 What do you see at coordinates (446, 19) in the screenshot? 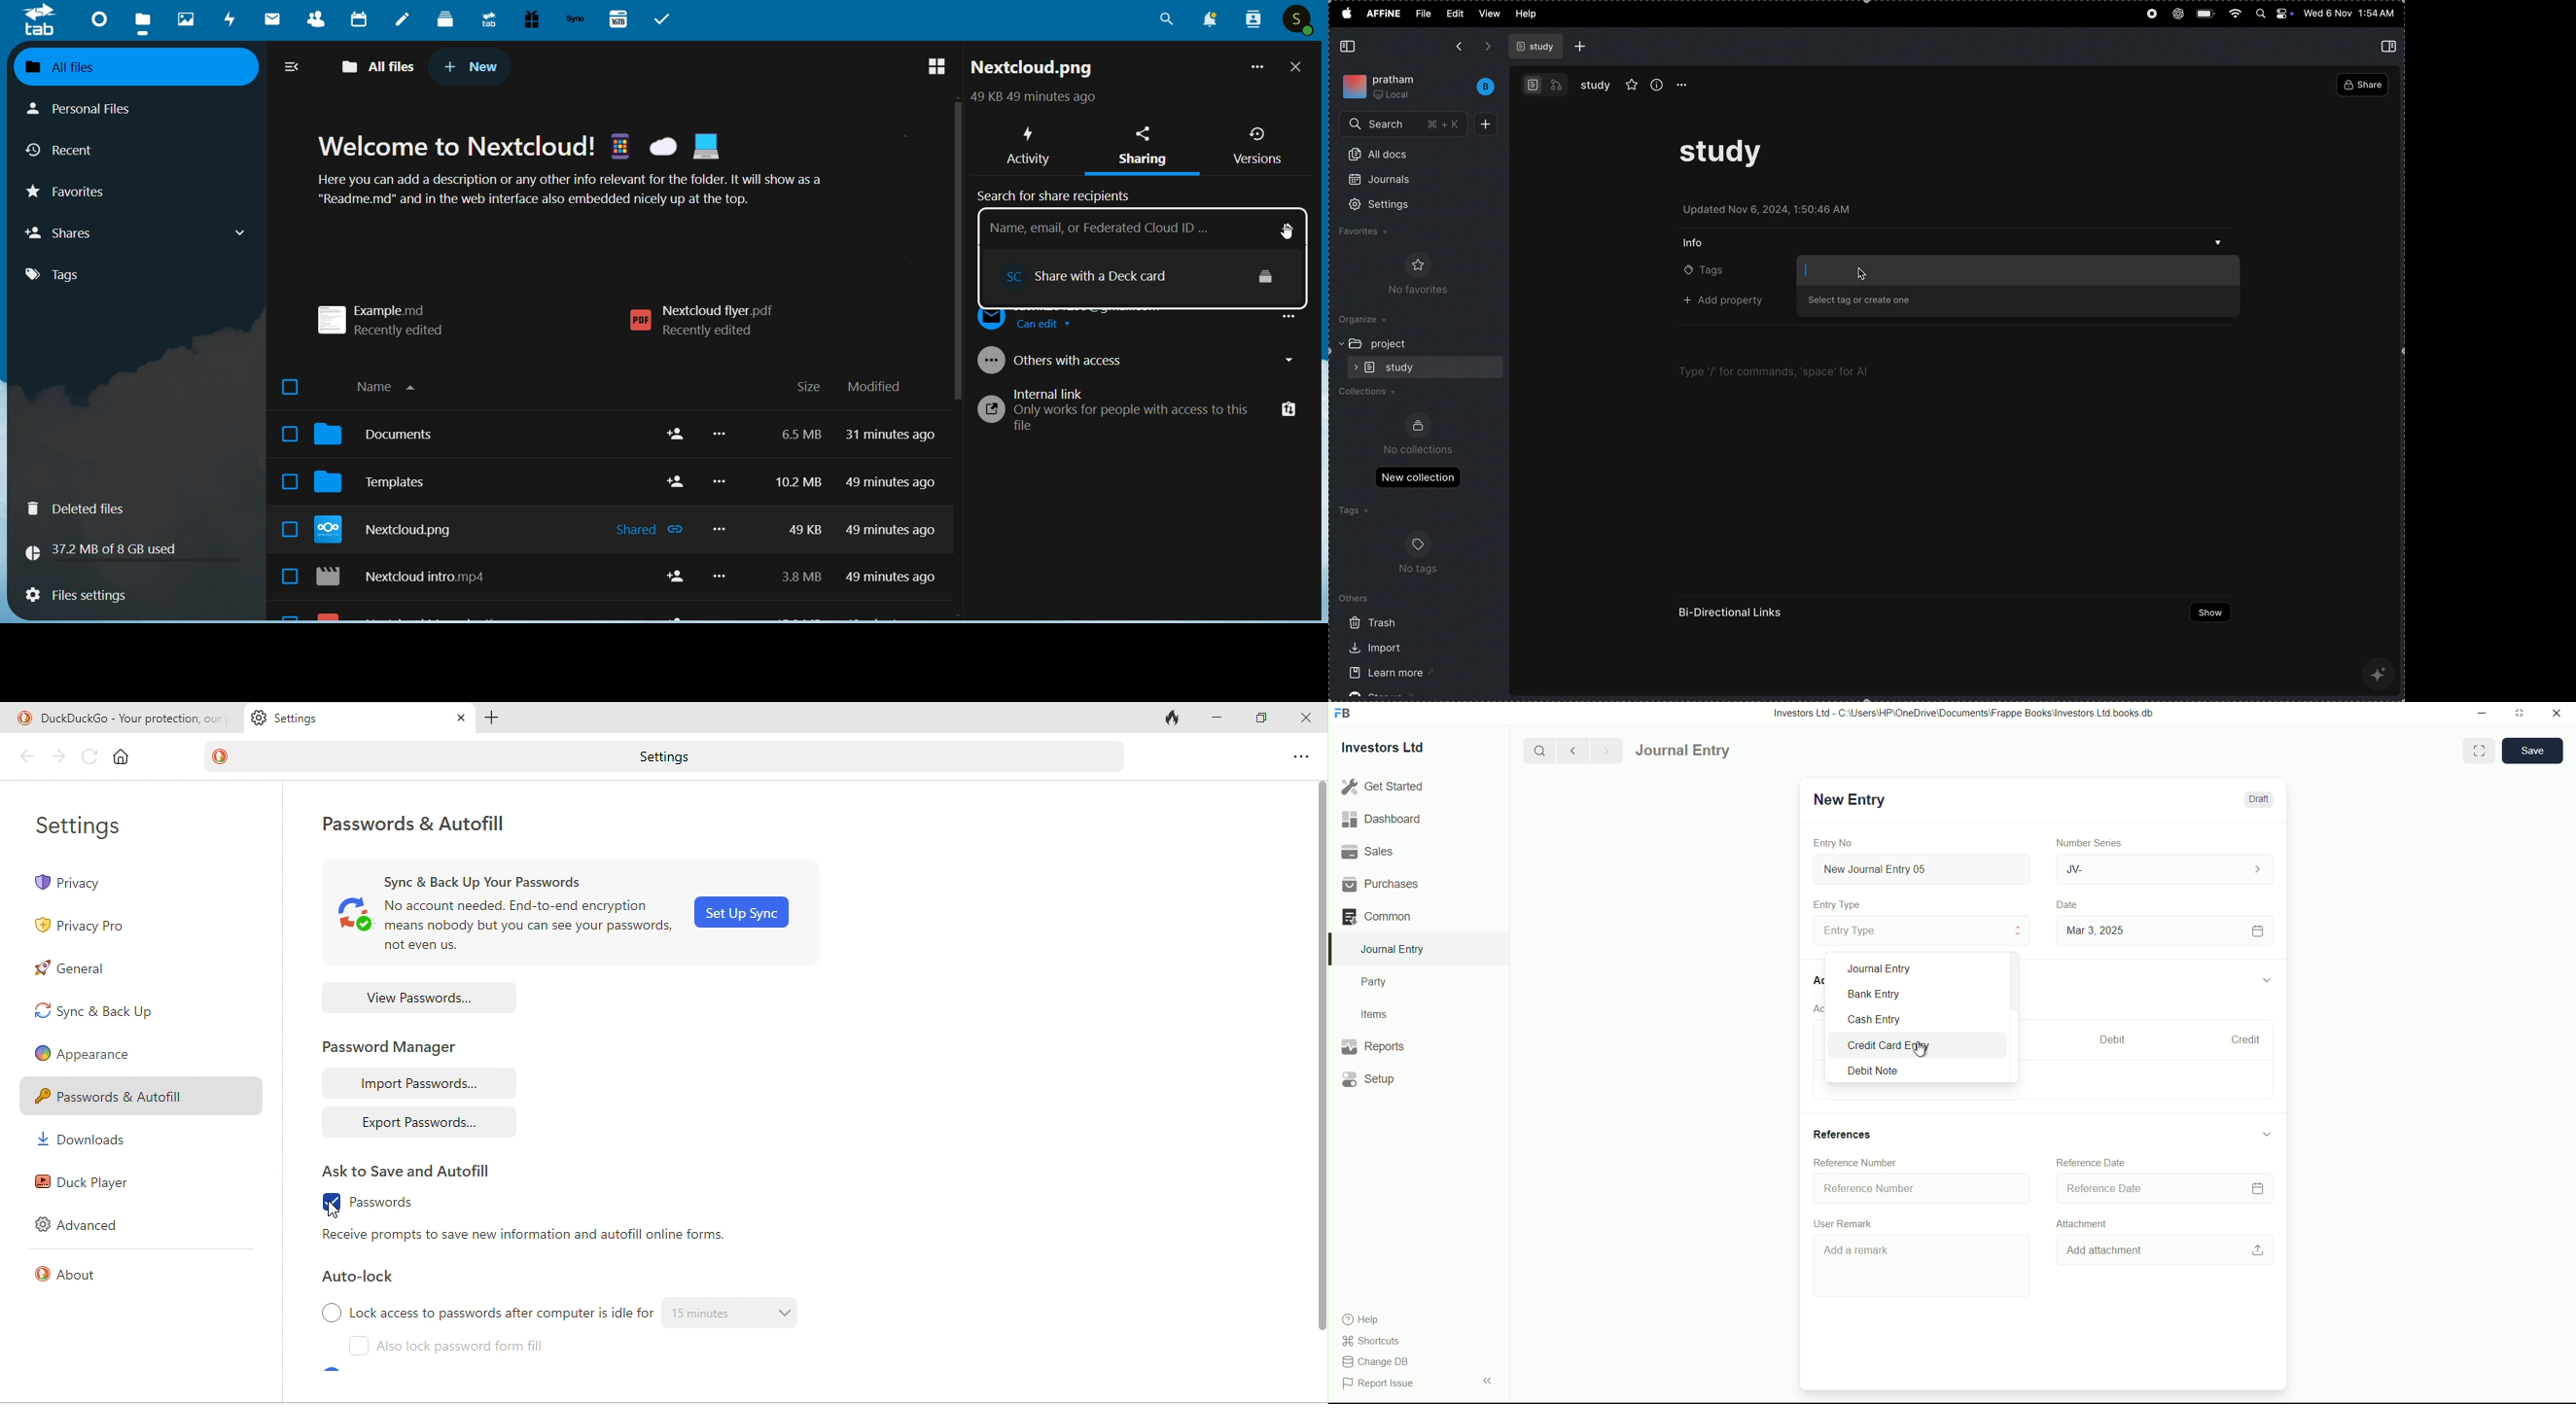
I see `dock` at bounding box center [446, 19].